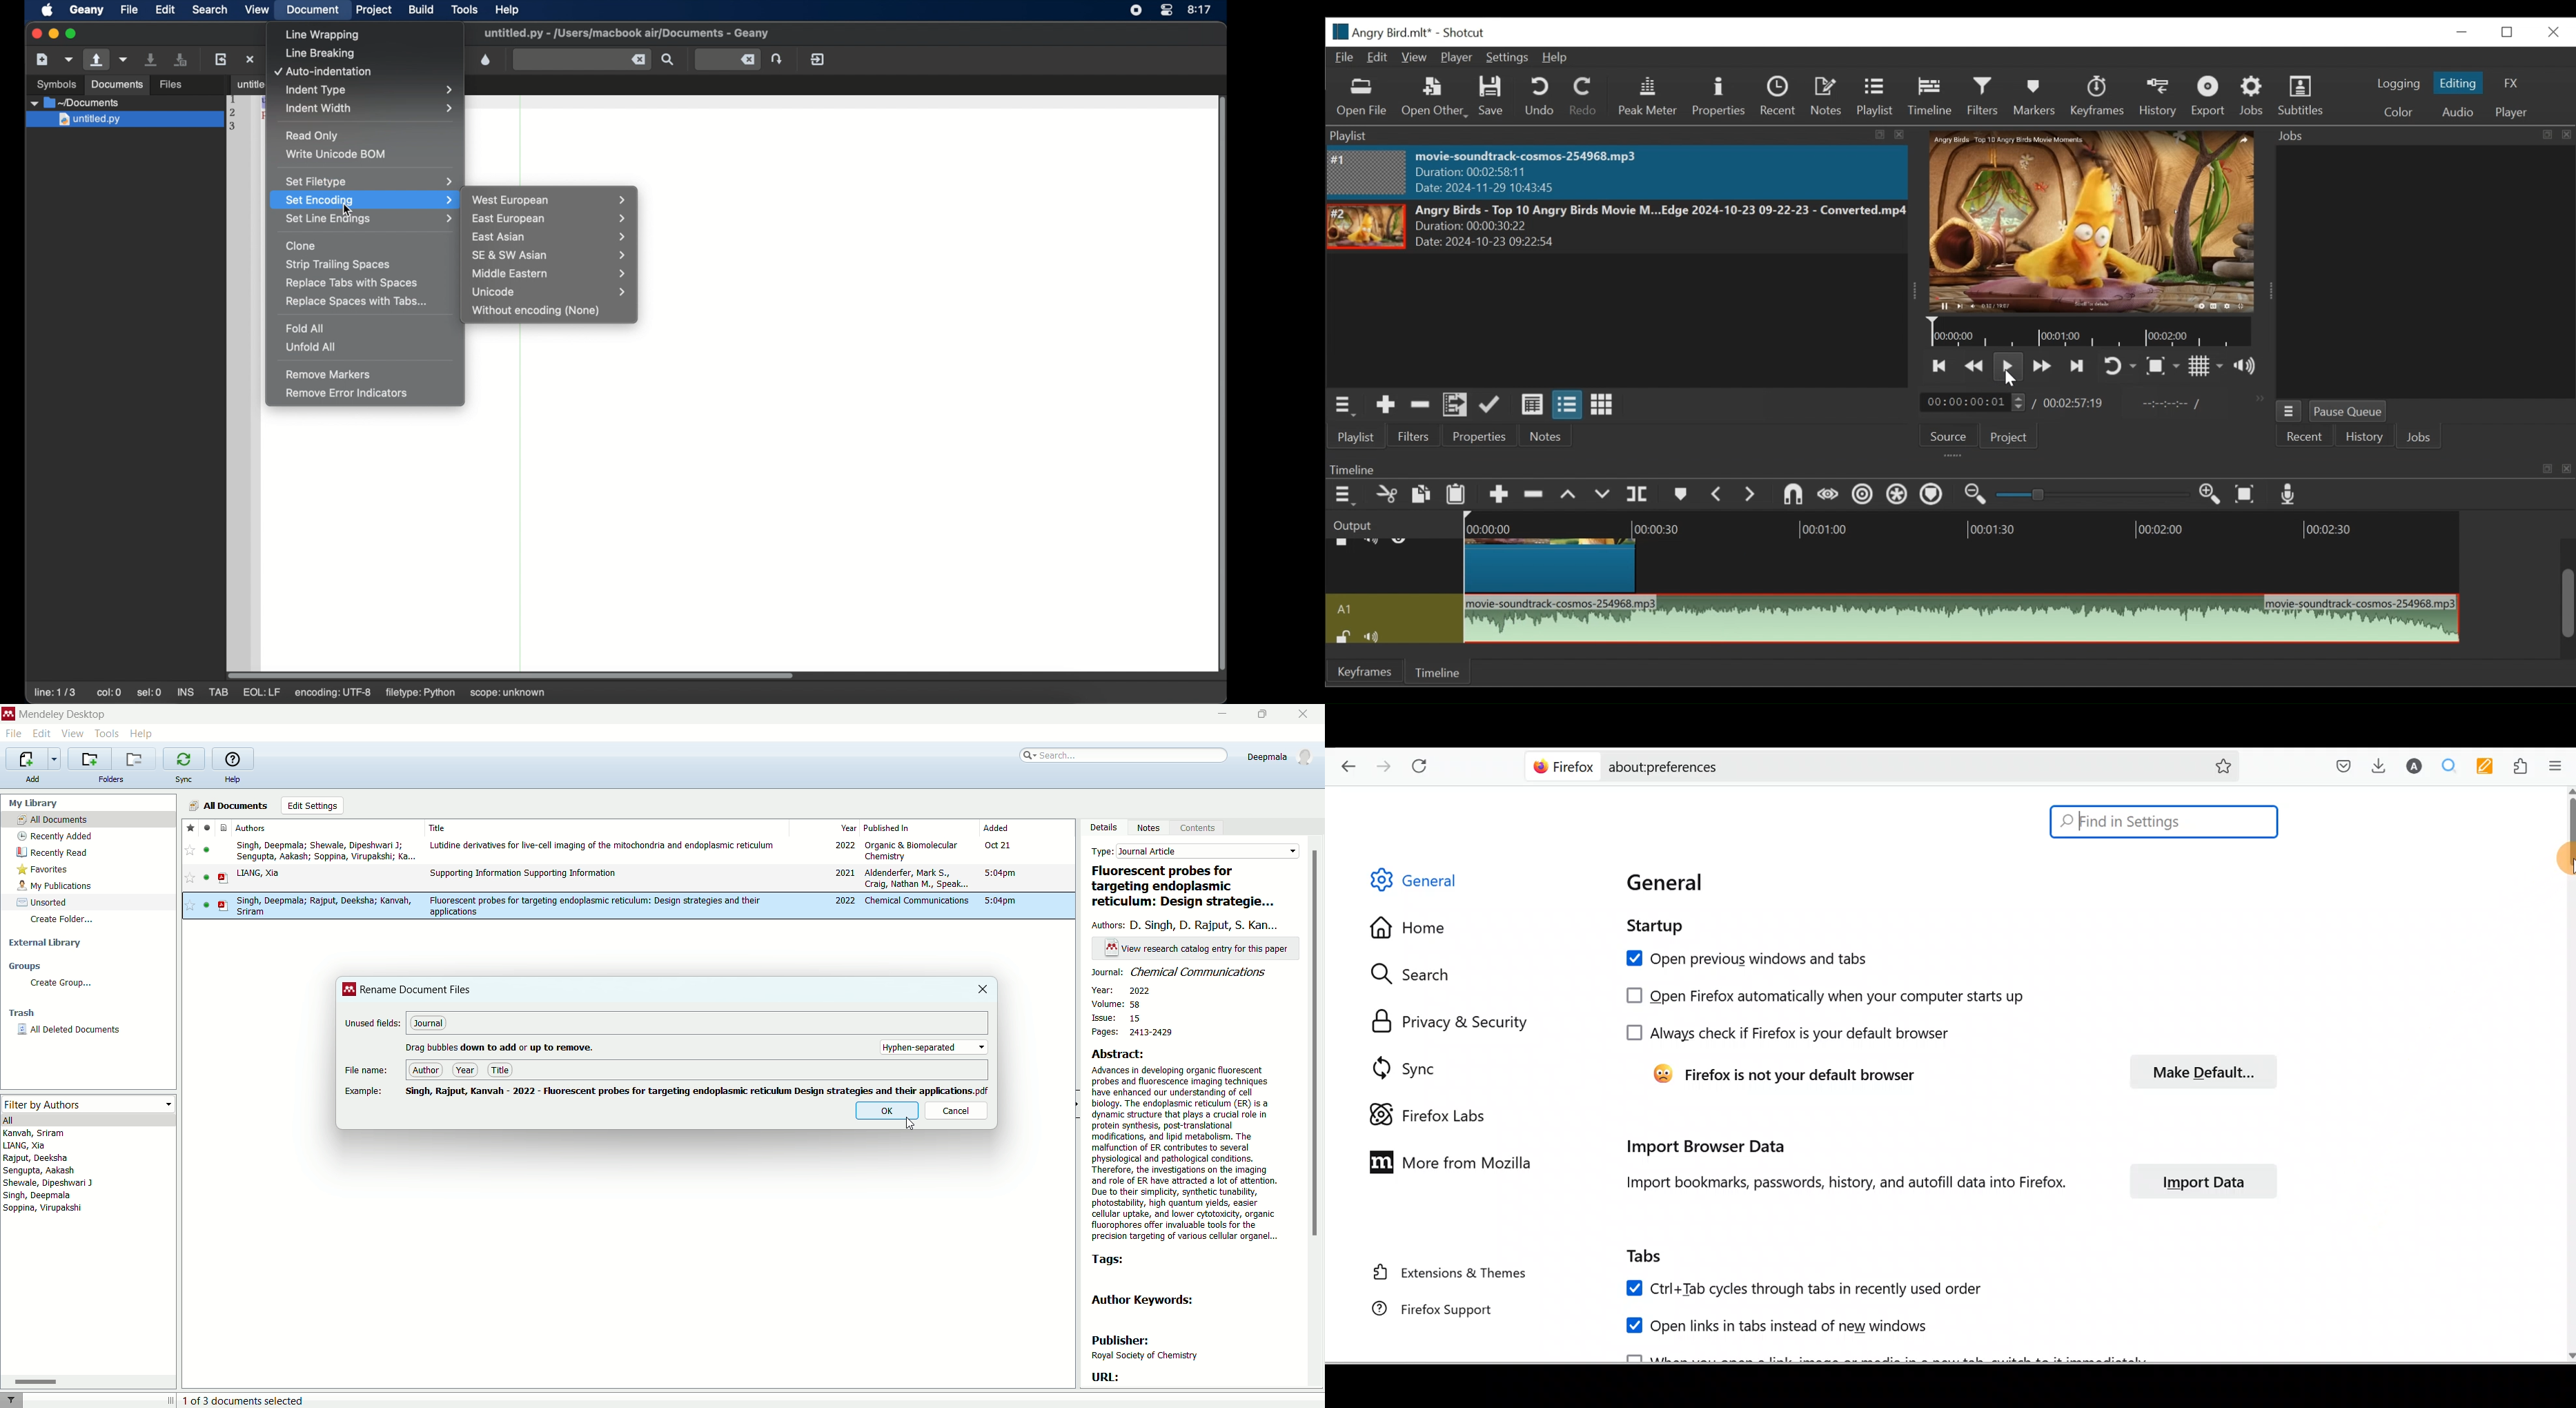 The image size is (2576, 1428). What do you see at coordinates (22, 1015) in the screenshot?
I see `trash` at bounding box center [22, 1015].